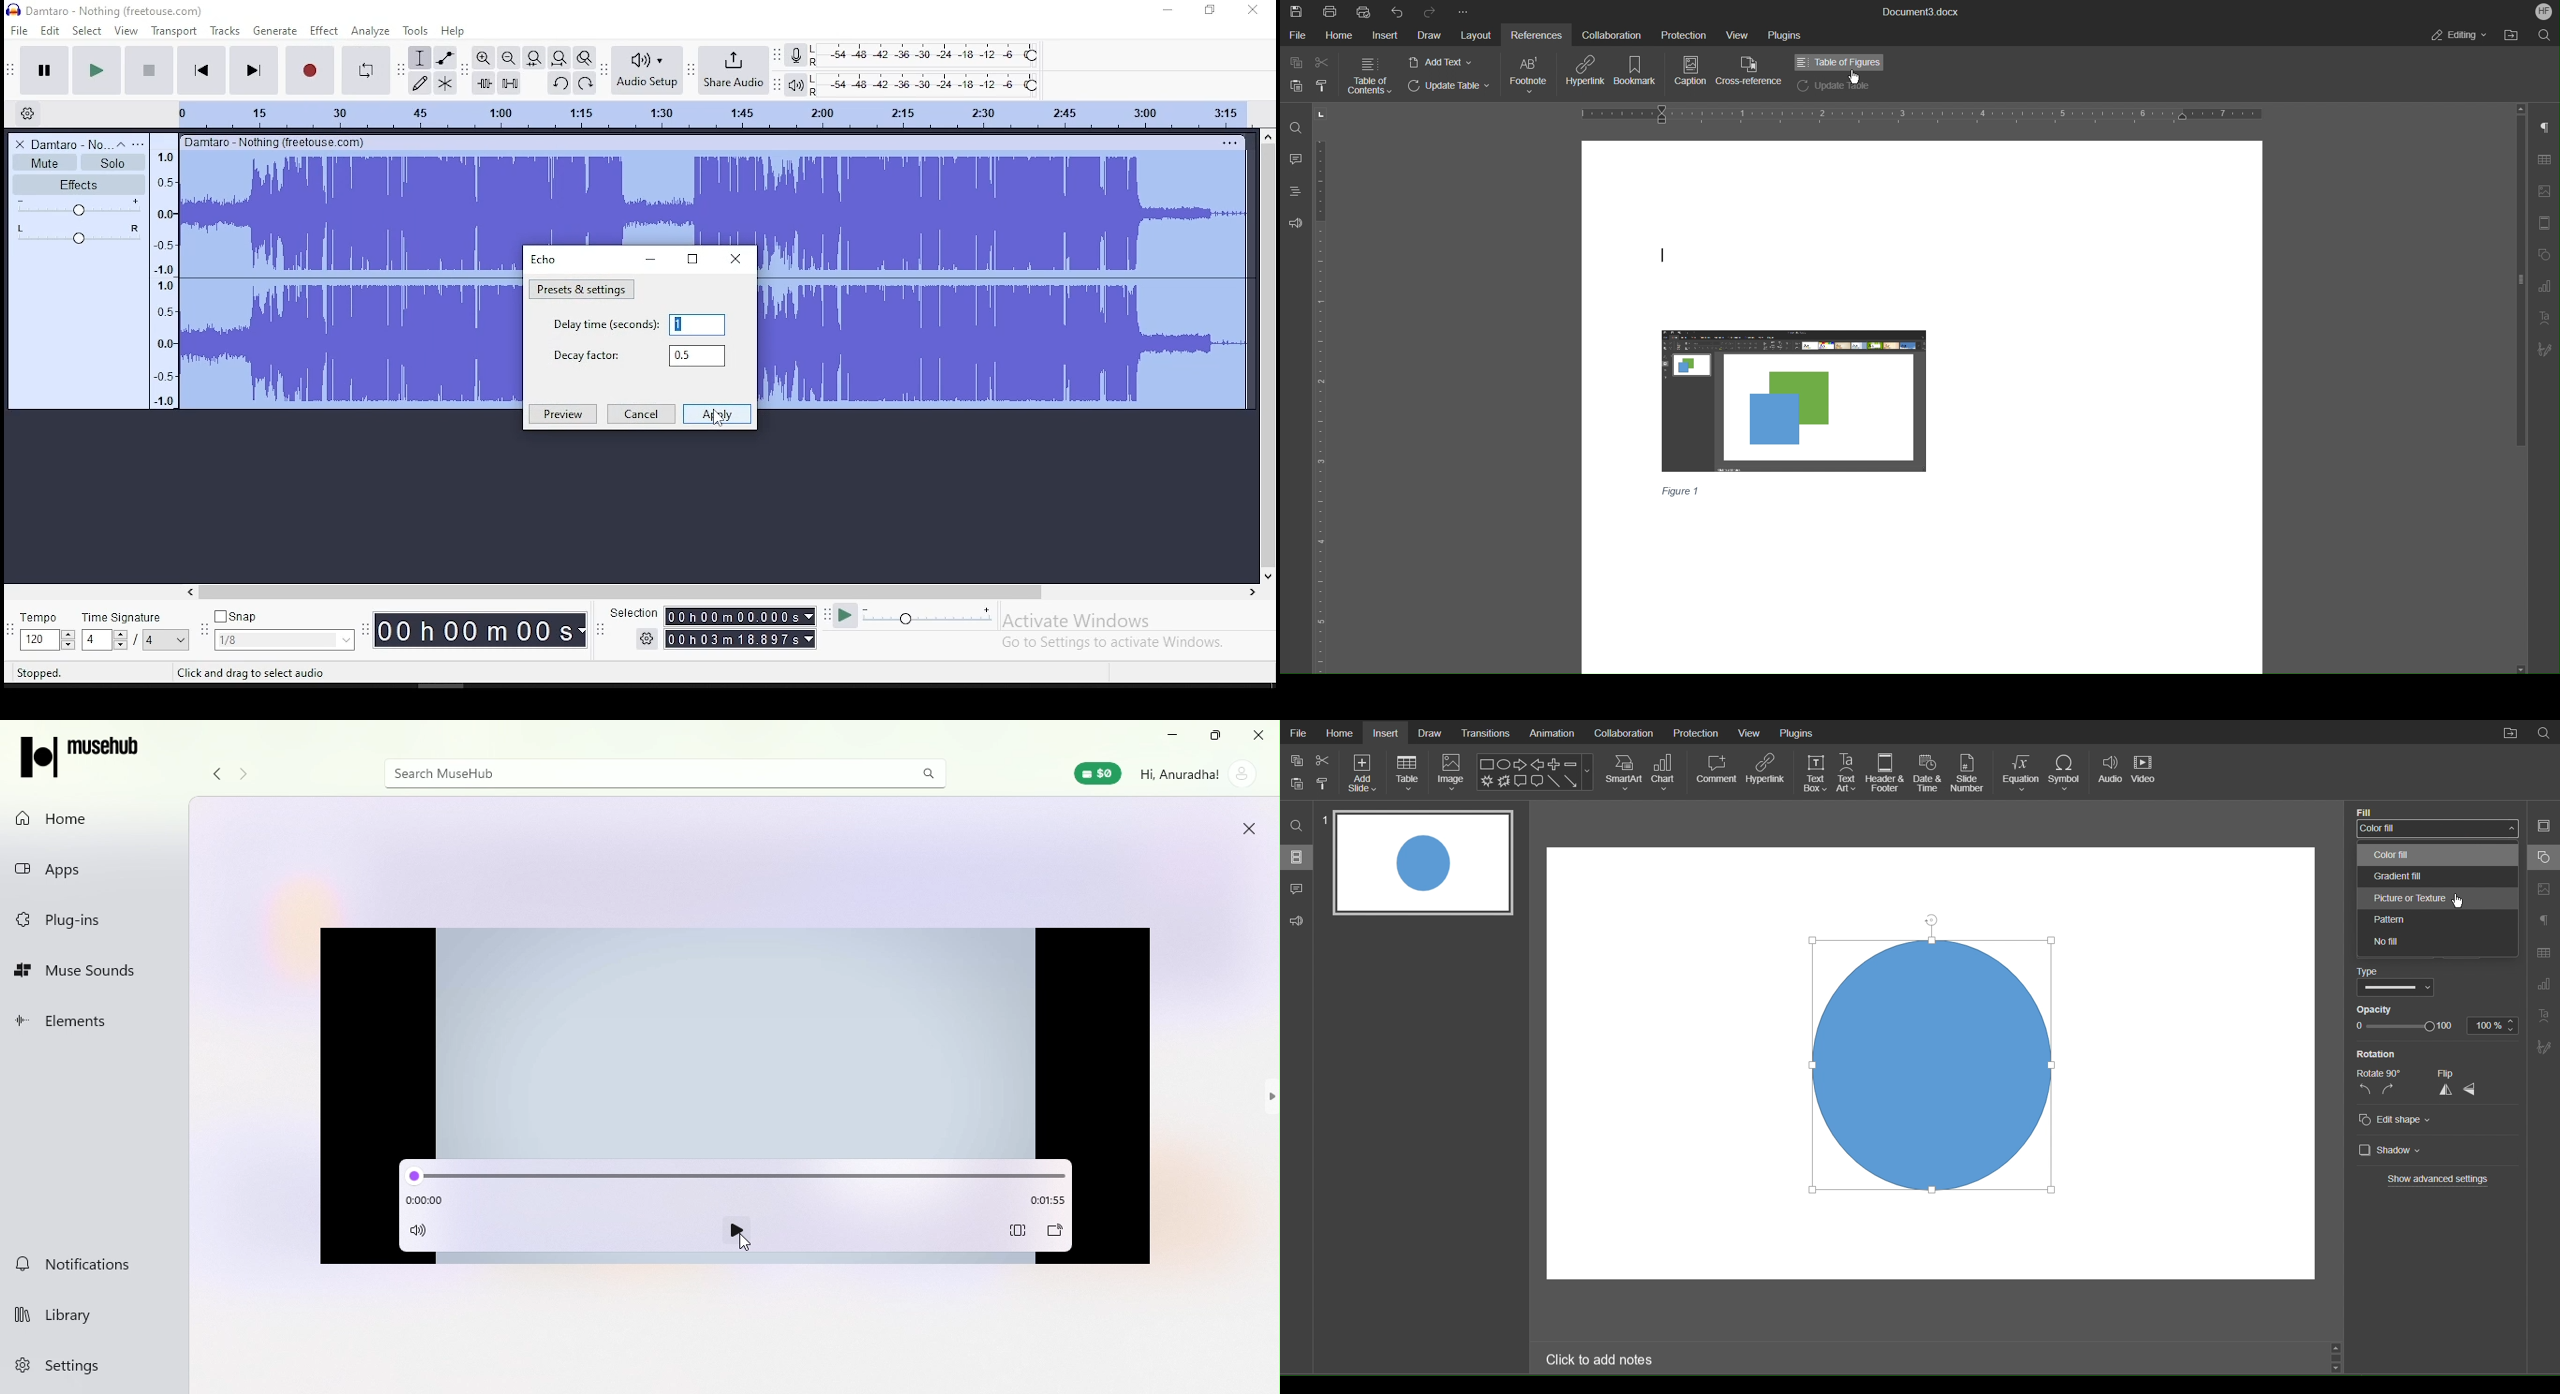 The height and width of the screenshot is (1400, 2576). Describe the element at coordinates (1210, 12) in the screenshot. I see `Maximize` at that location.